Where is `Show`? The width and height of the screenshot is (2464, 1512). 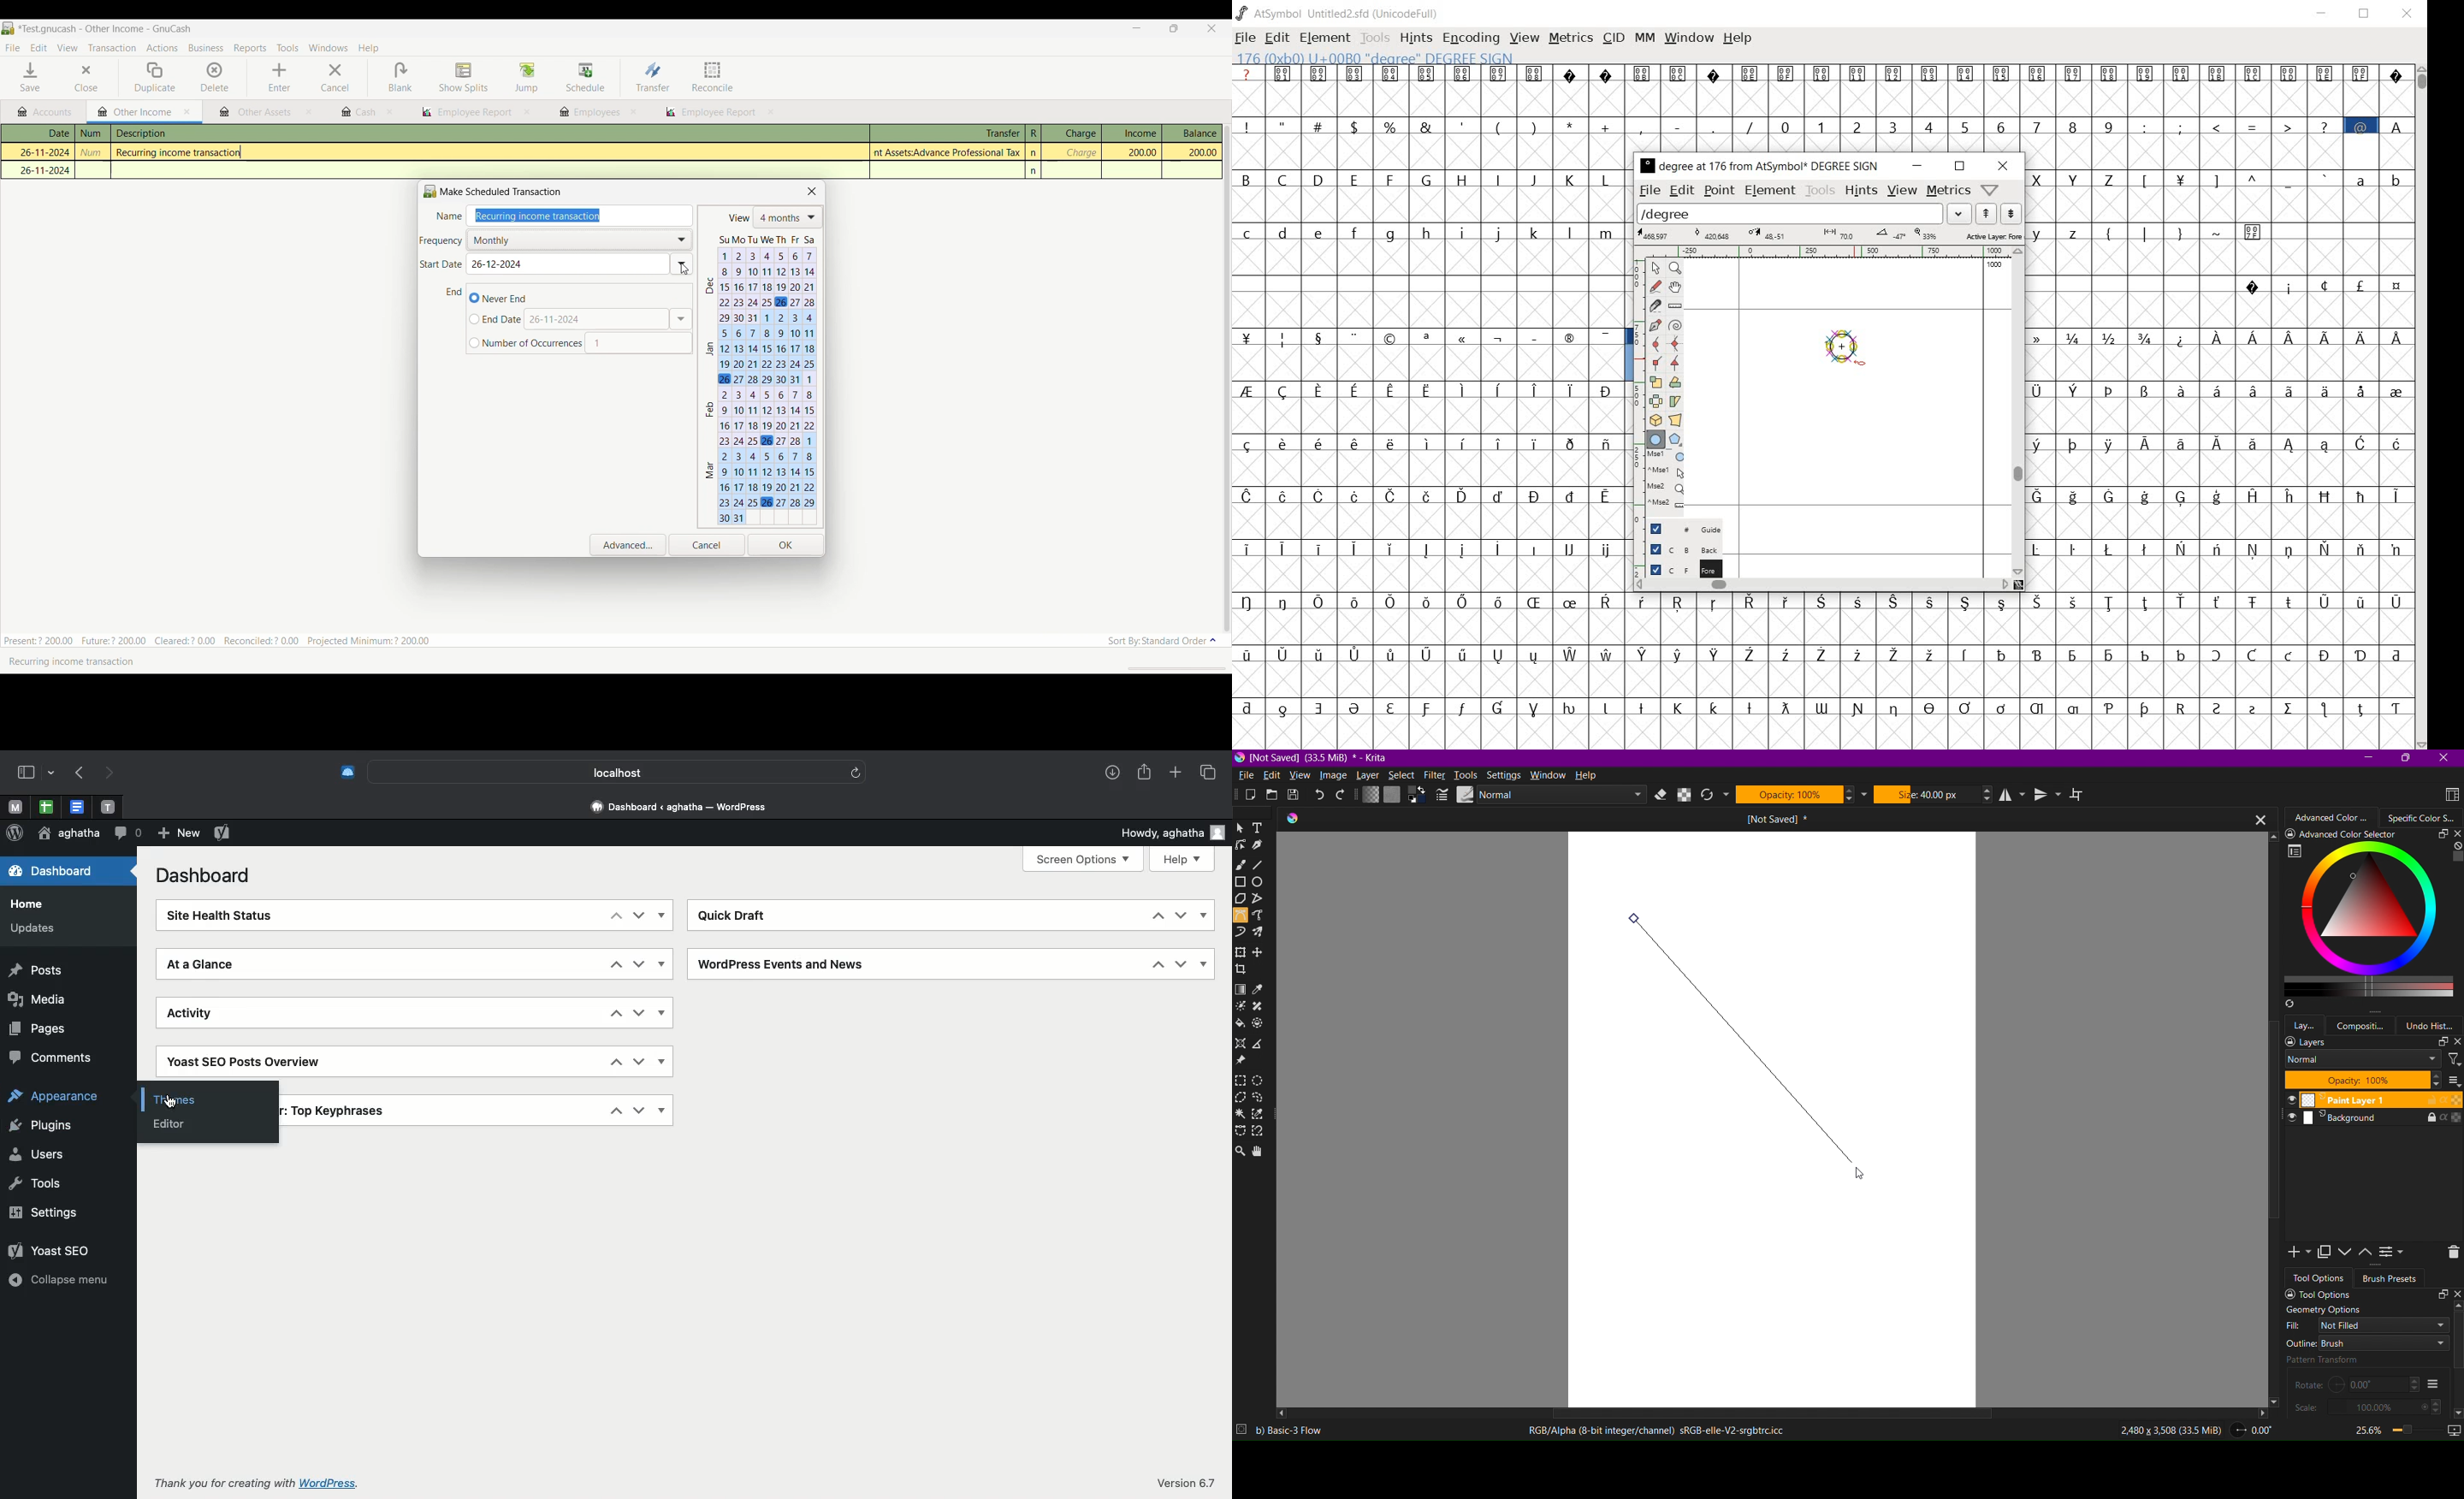 Show is located at coordinates (661, 963).